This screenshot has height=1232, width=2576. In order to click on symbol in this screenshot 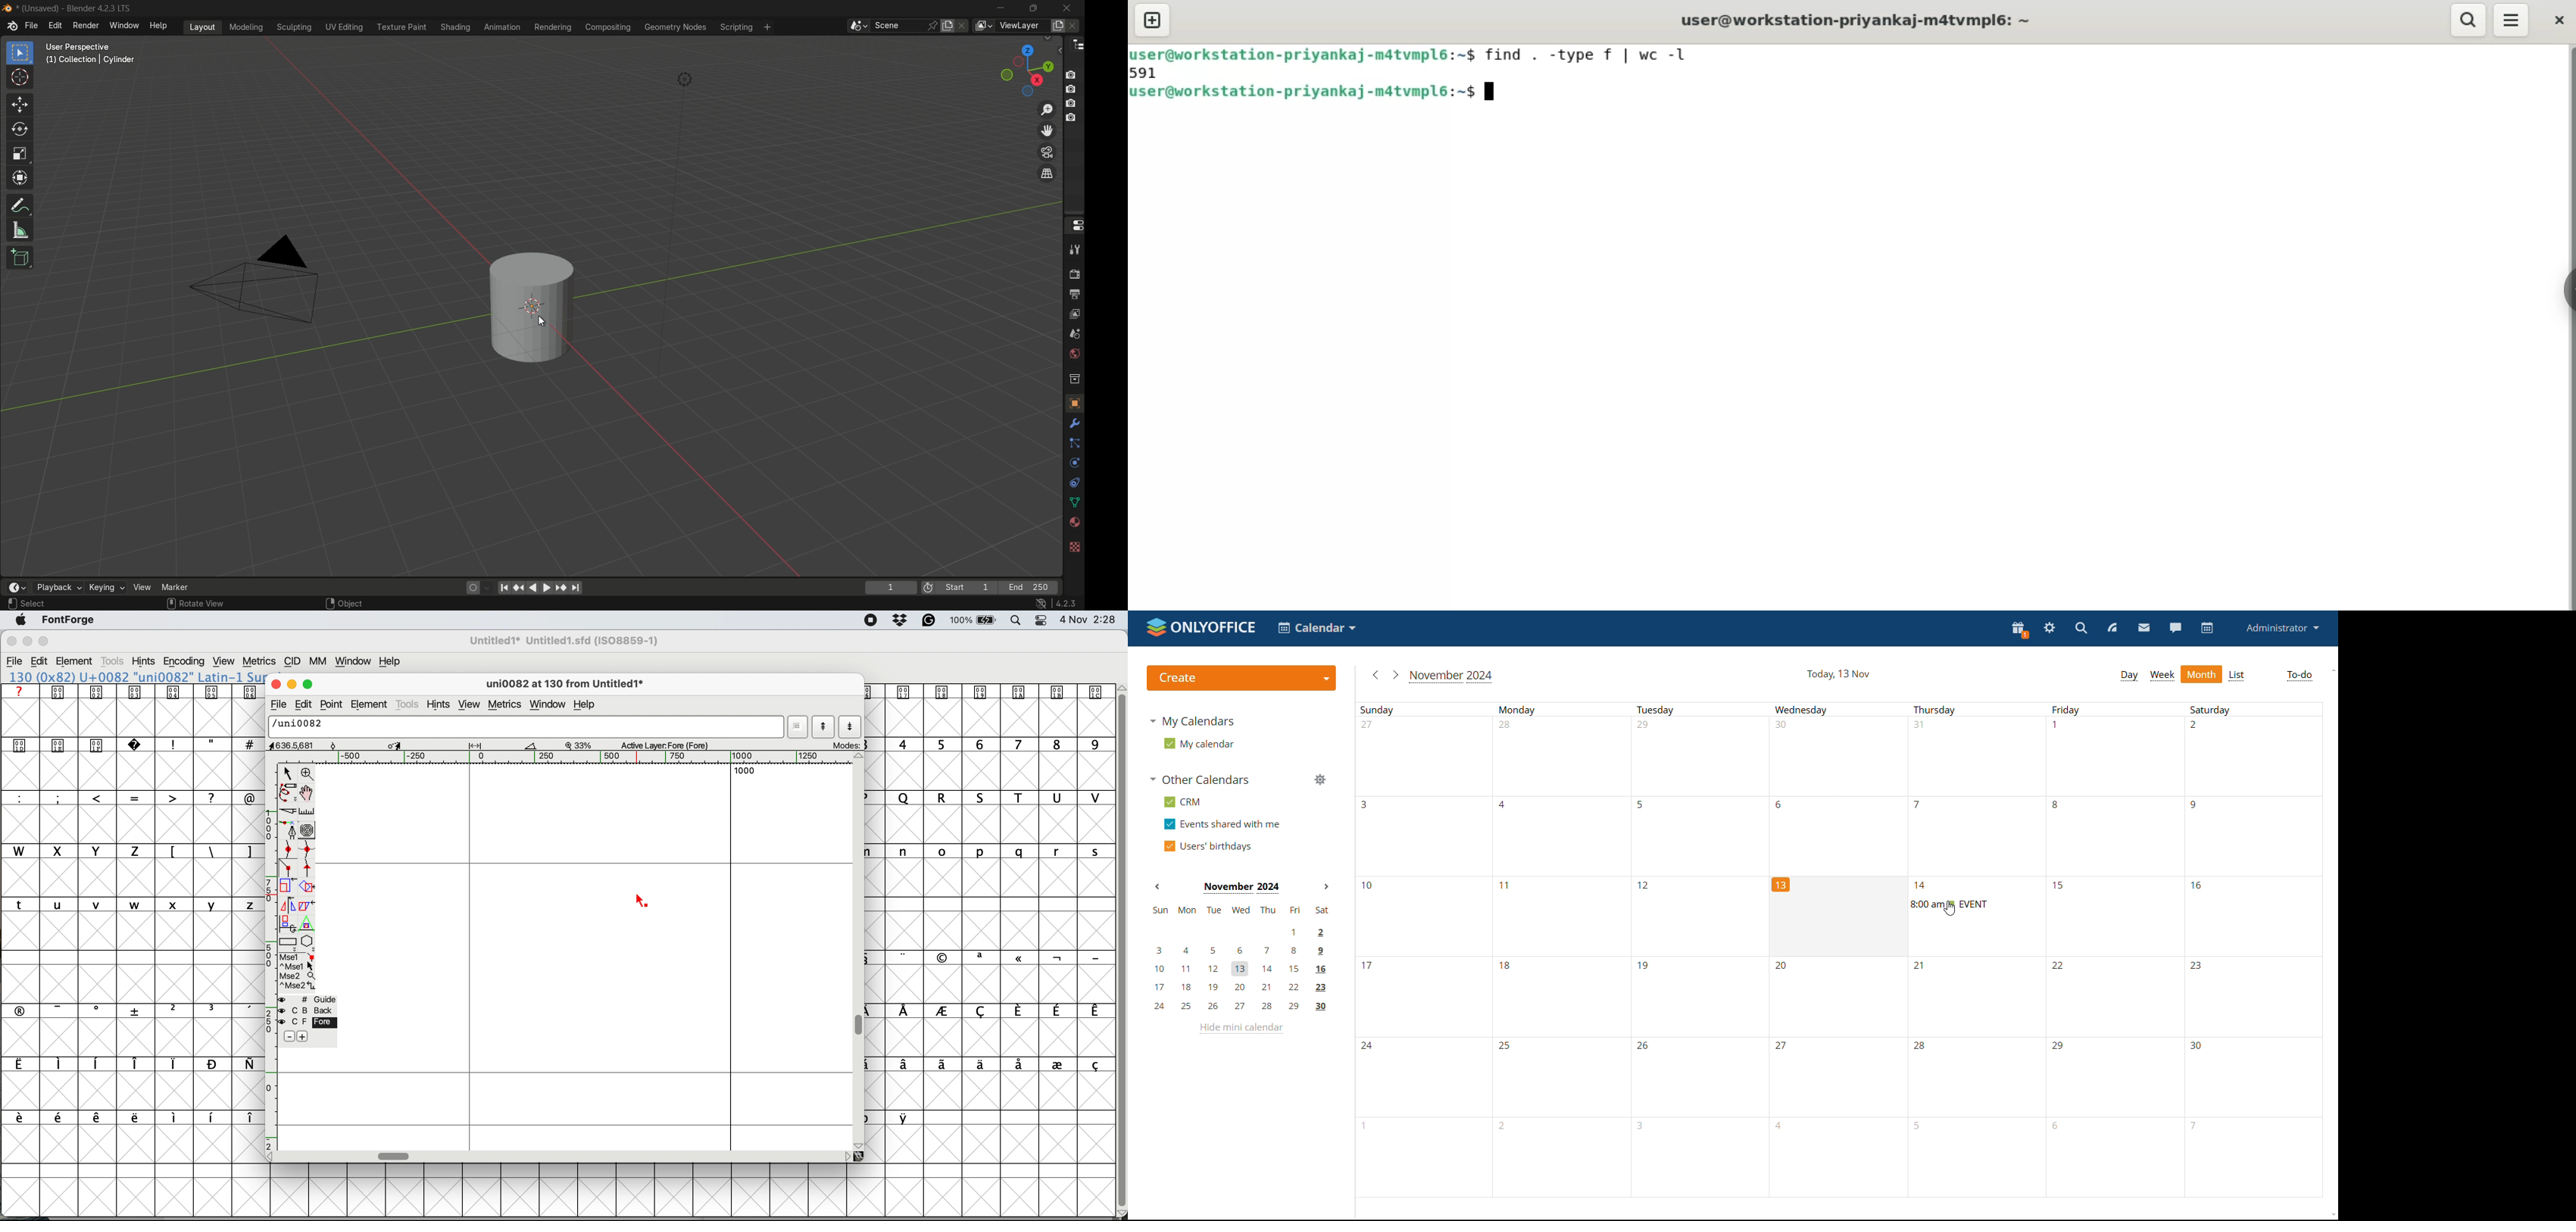, I will do `click(907, 1118)`.